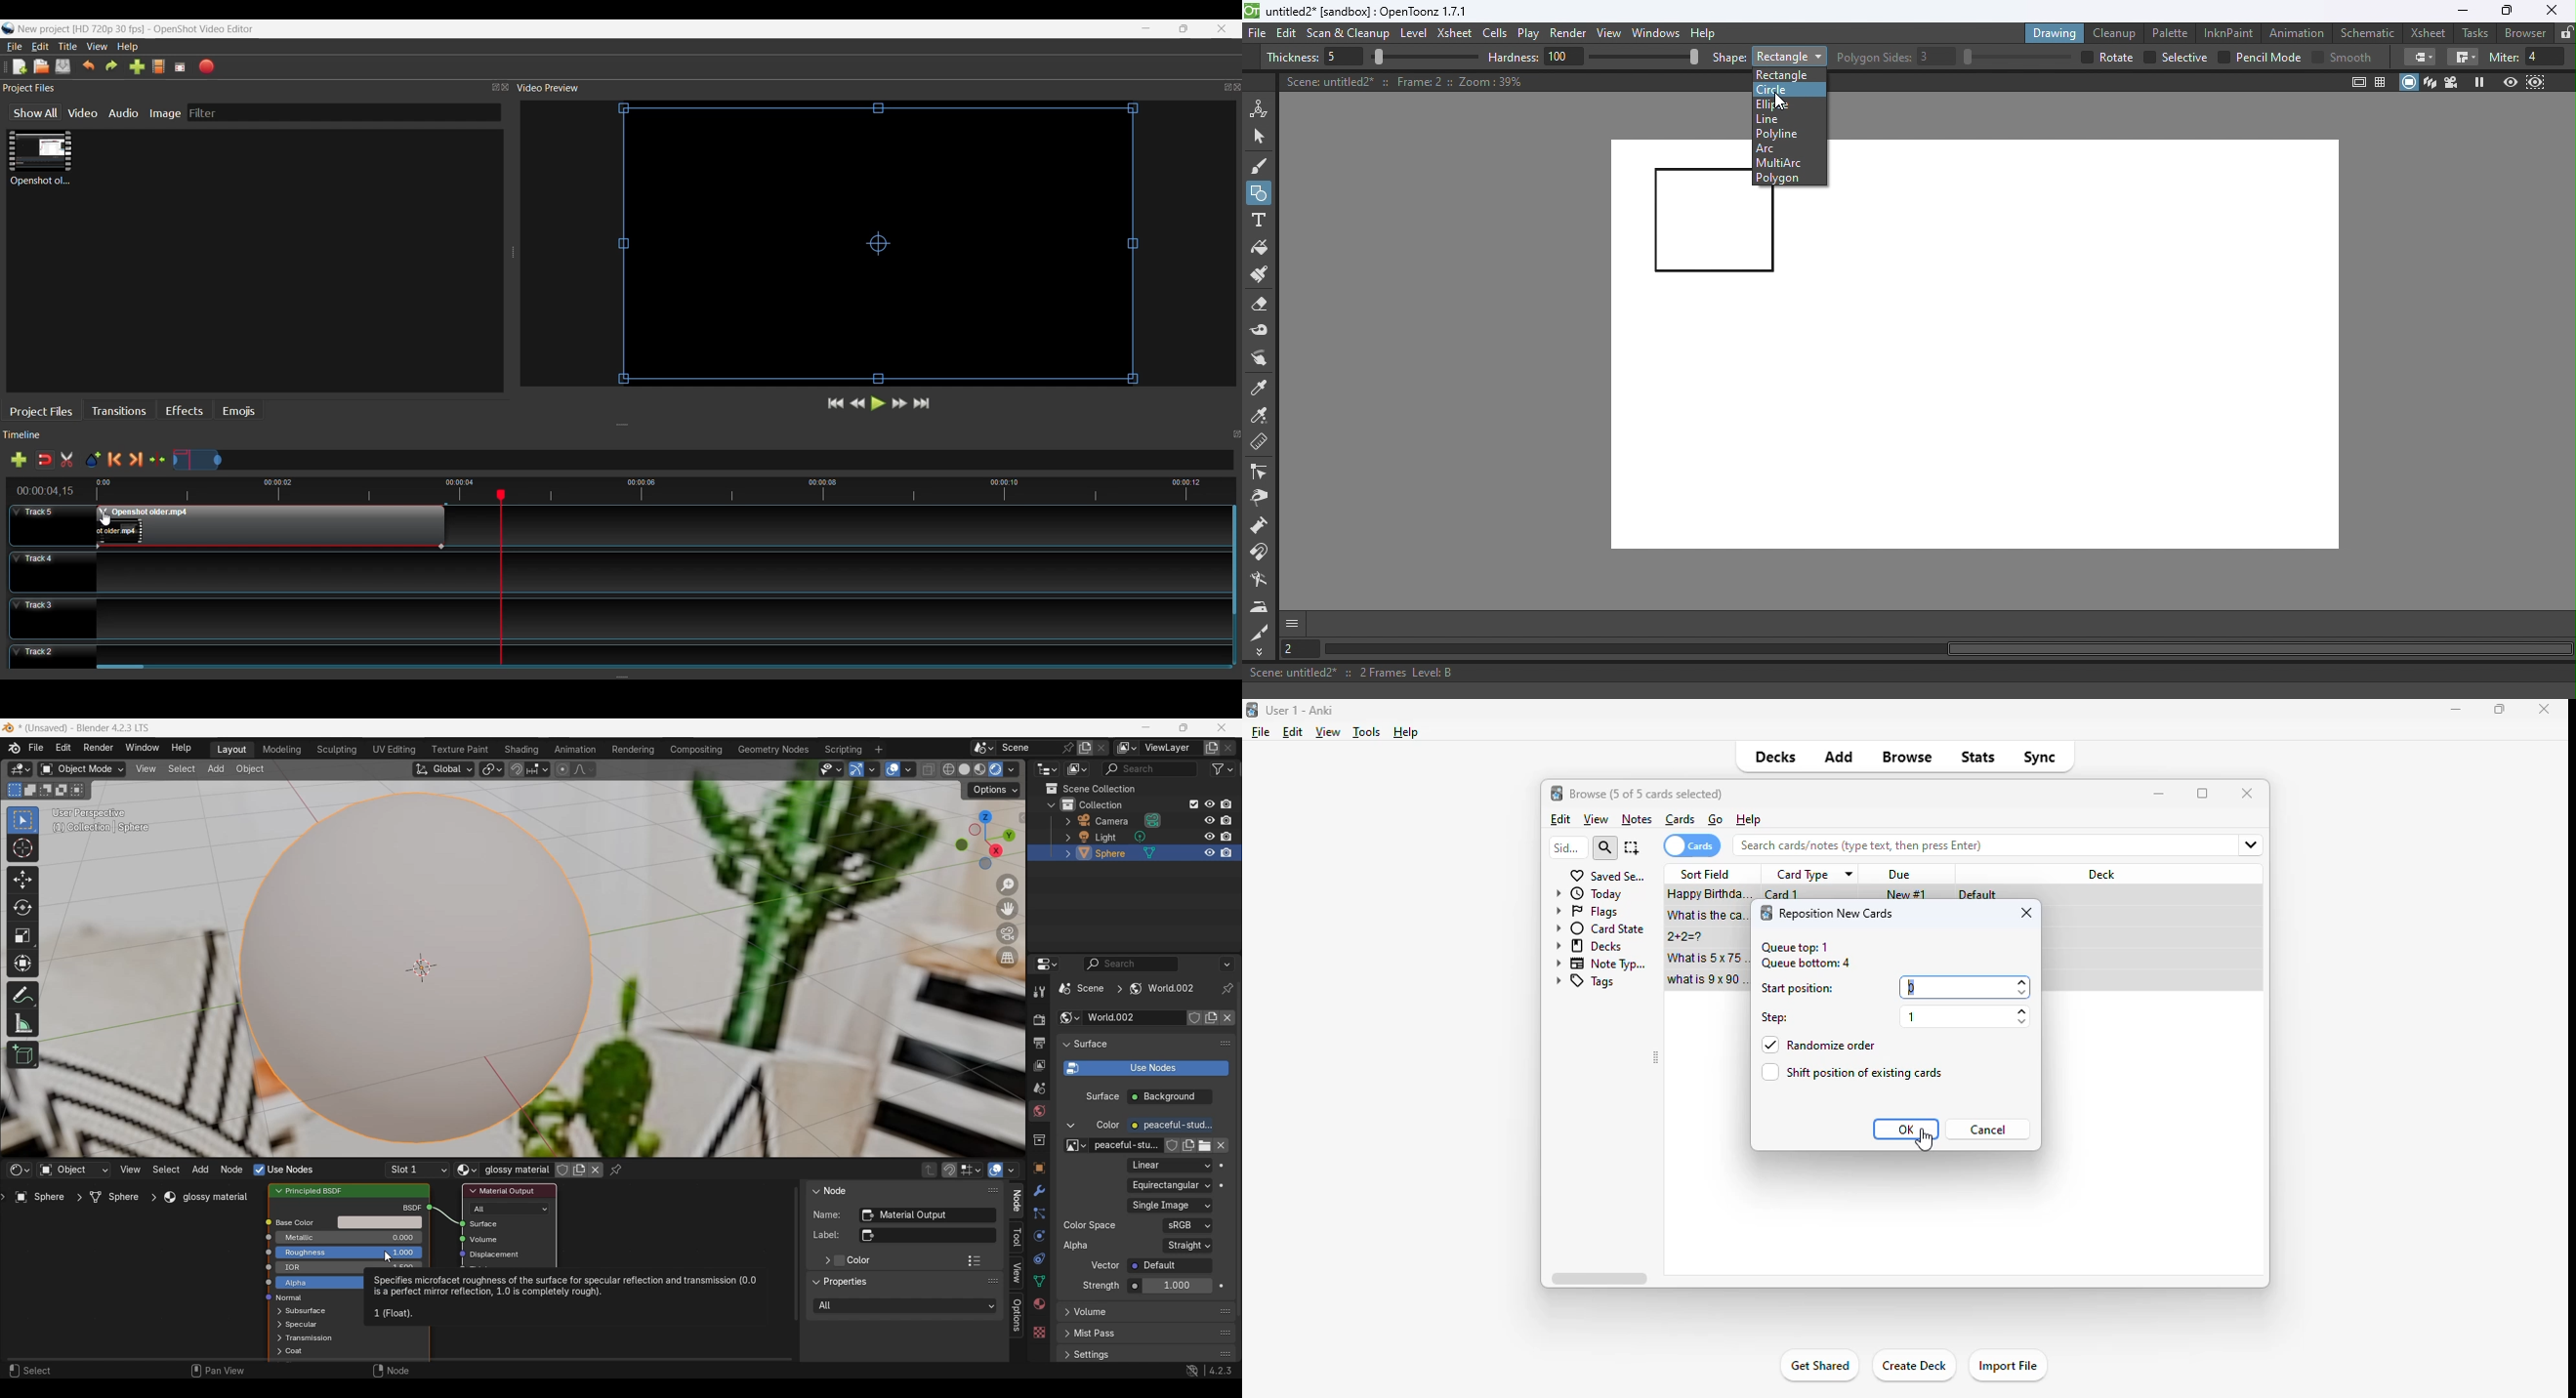  I want to click on Float volume, so click(1225, 1311).